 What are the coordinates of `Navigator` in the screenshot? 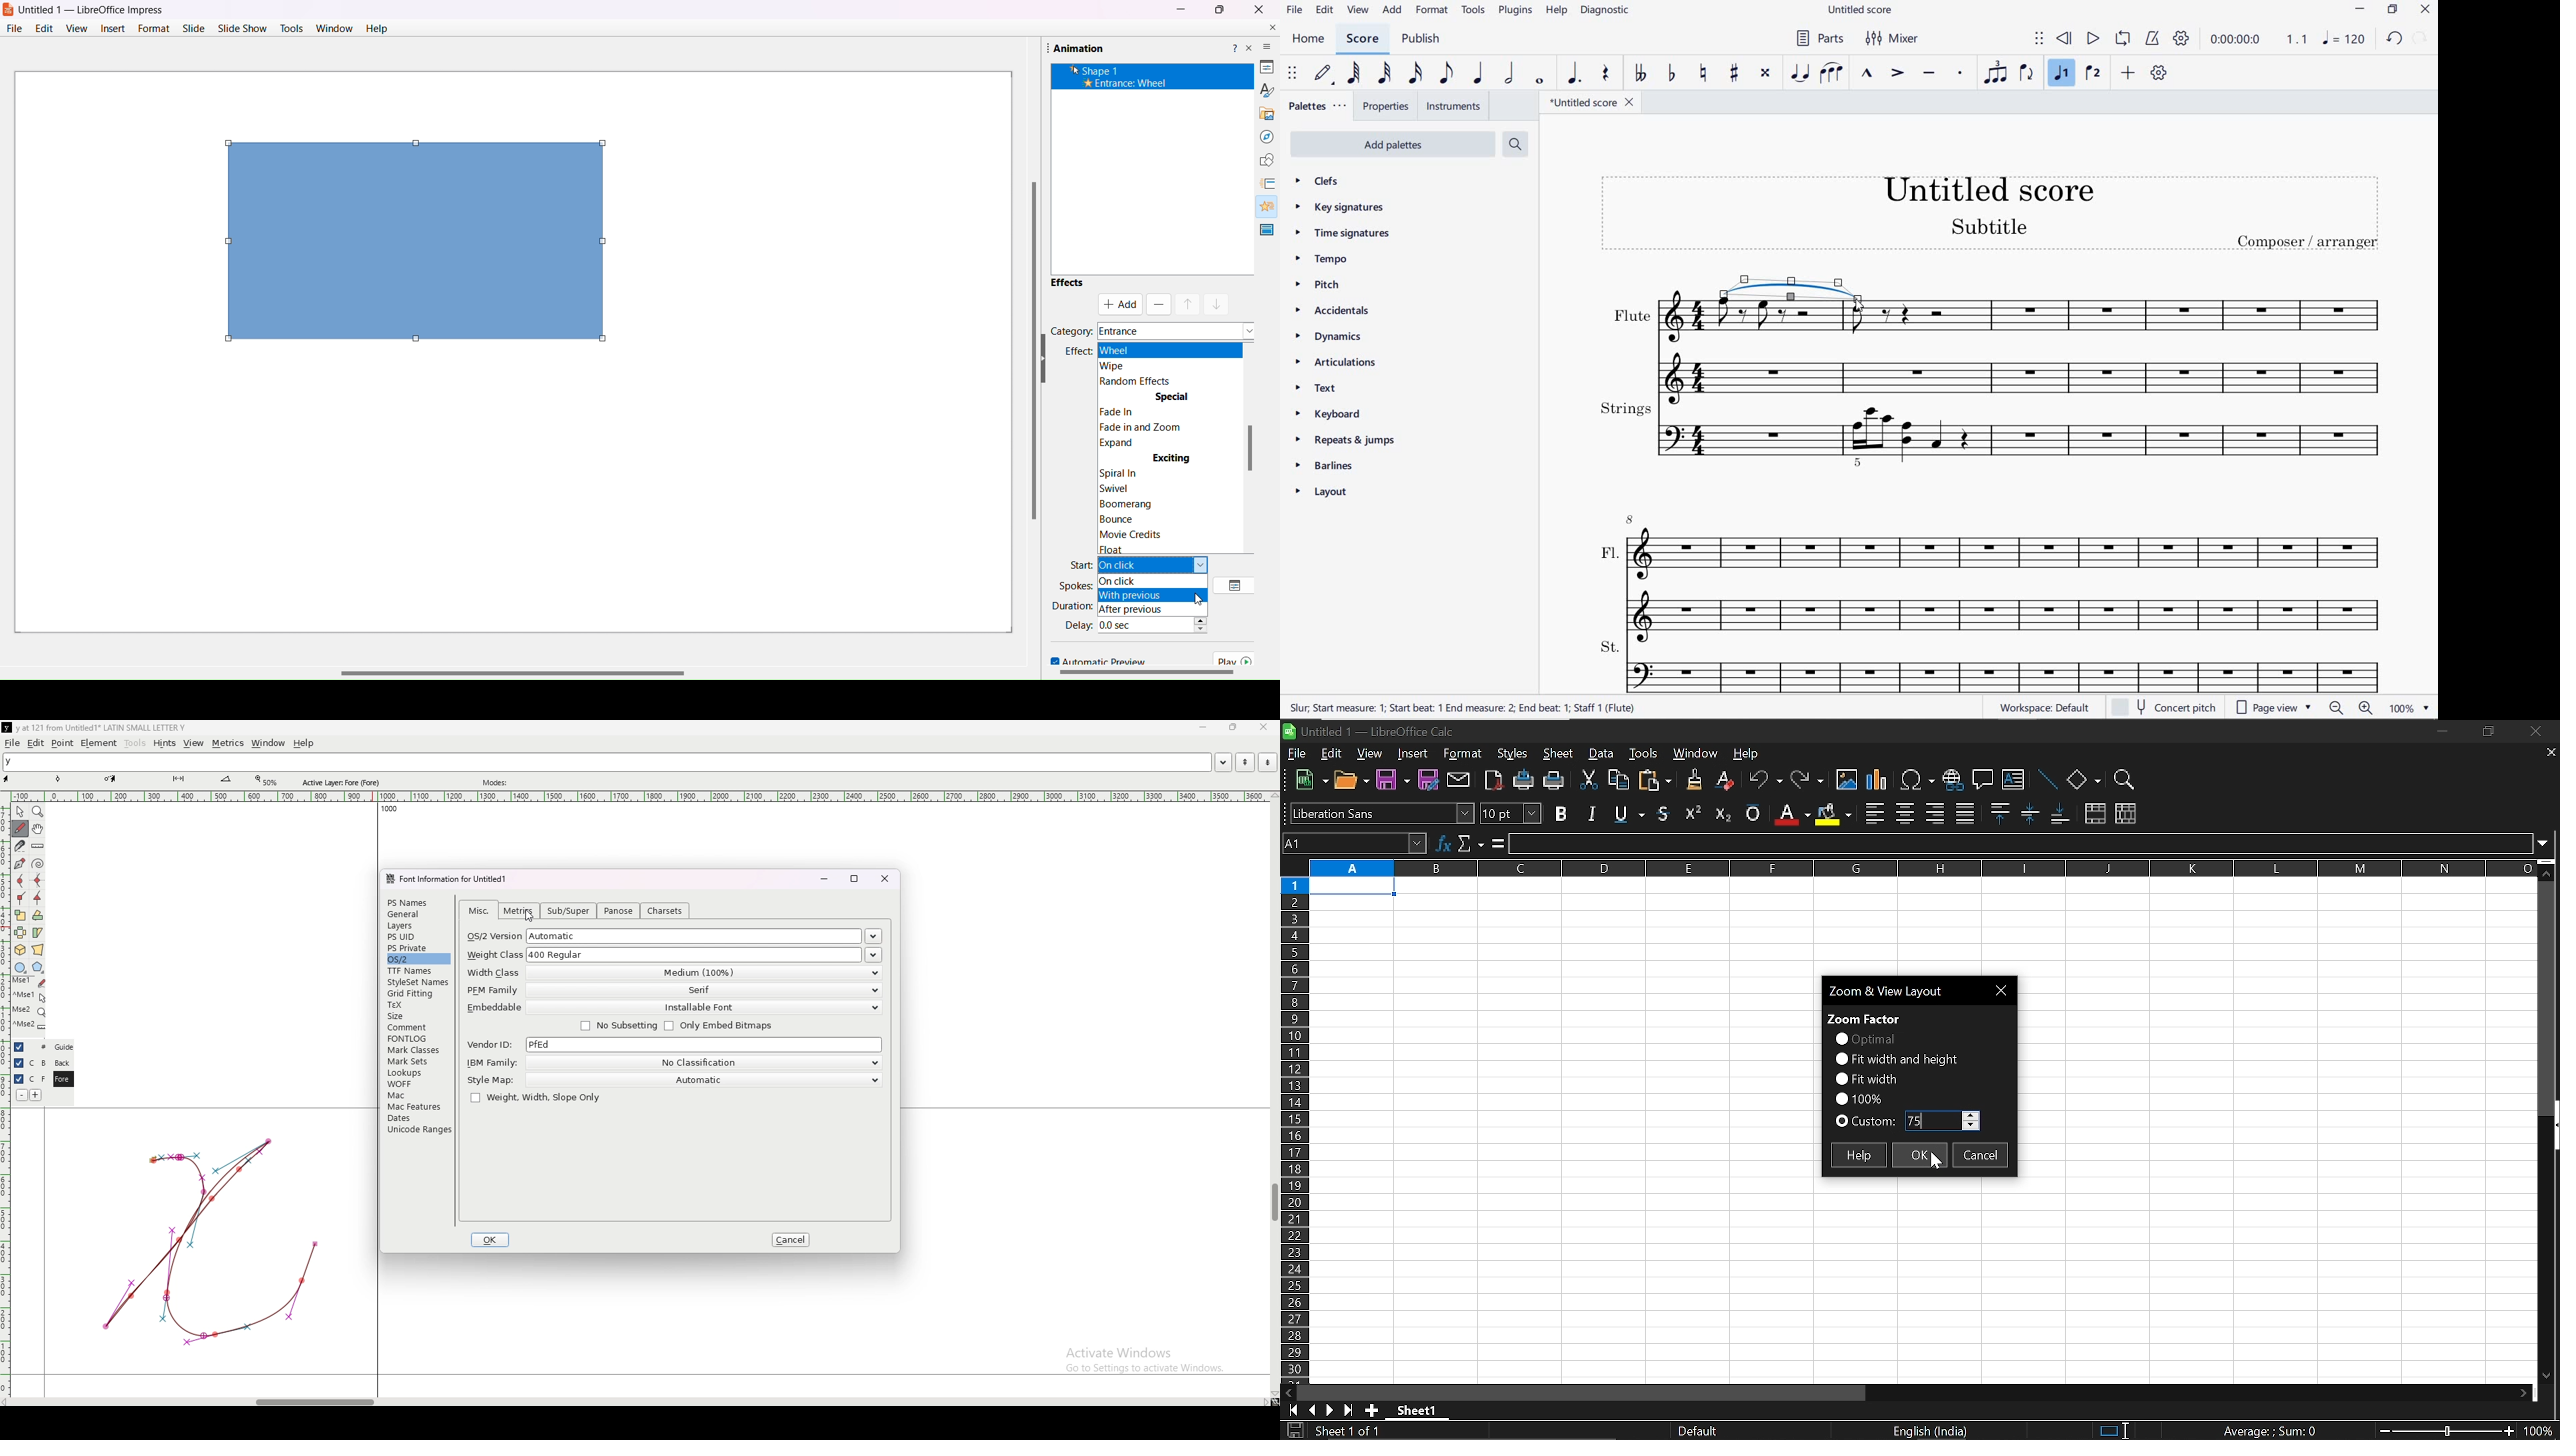 It's located at (1261, 136).